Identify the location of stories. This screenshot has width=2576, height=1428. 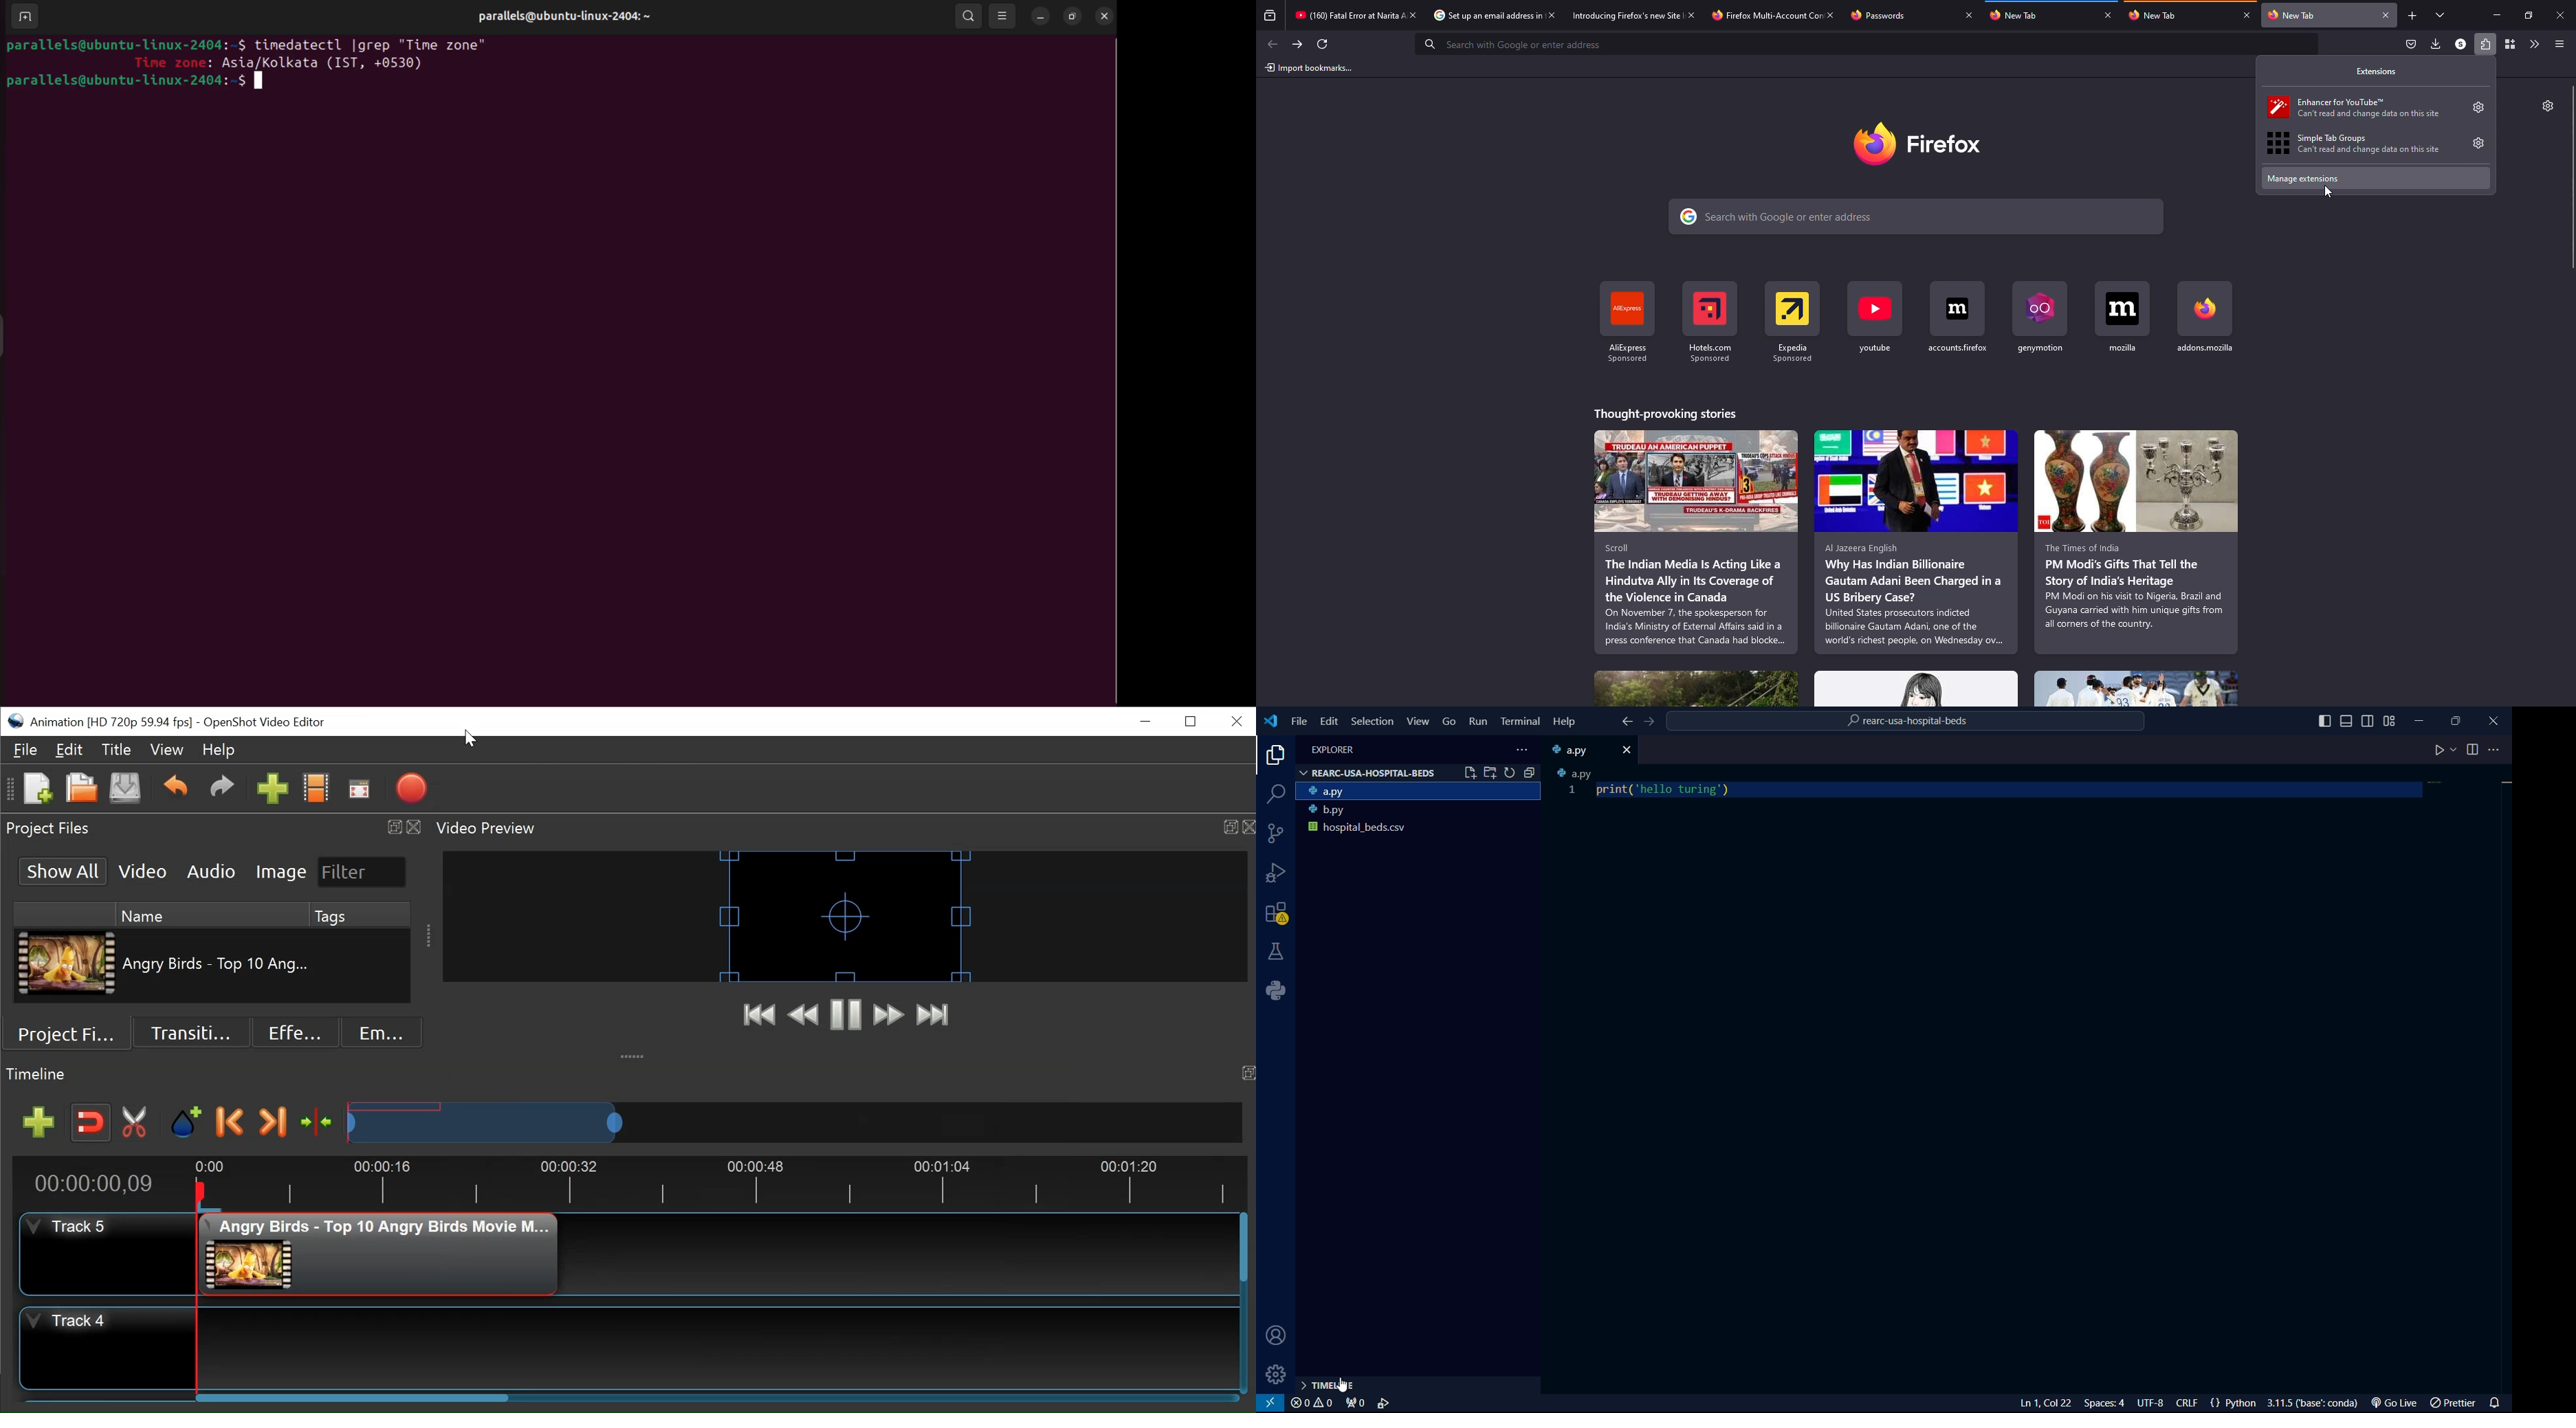
(1696, 688).